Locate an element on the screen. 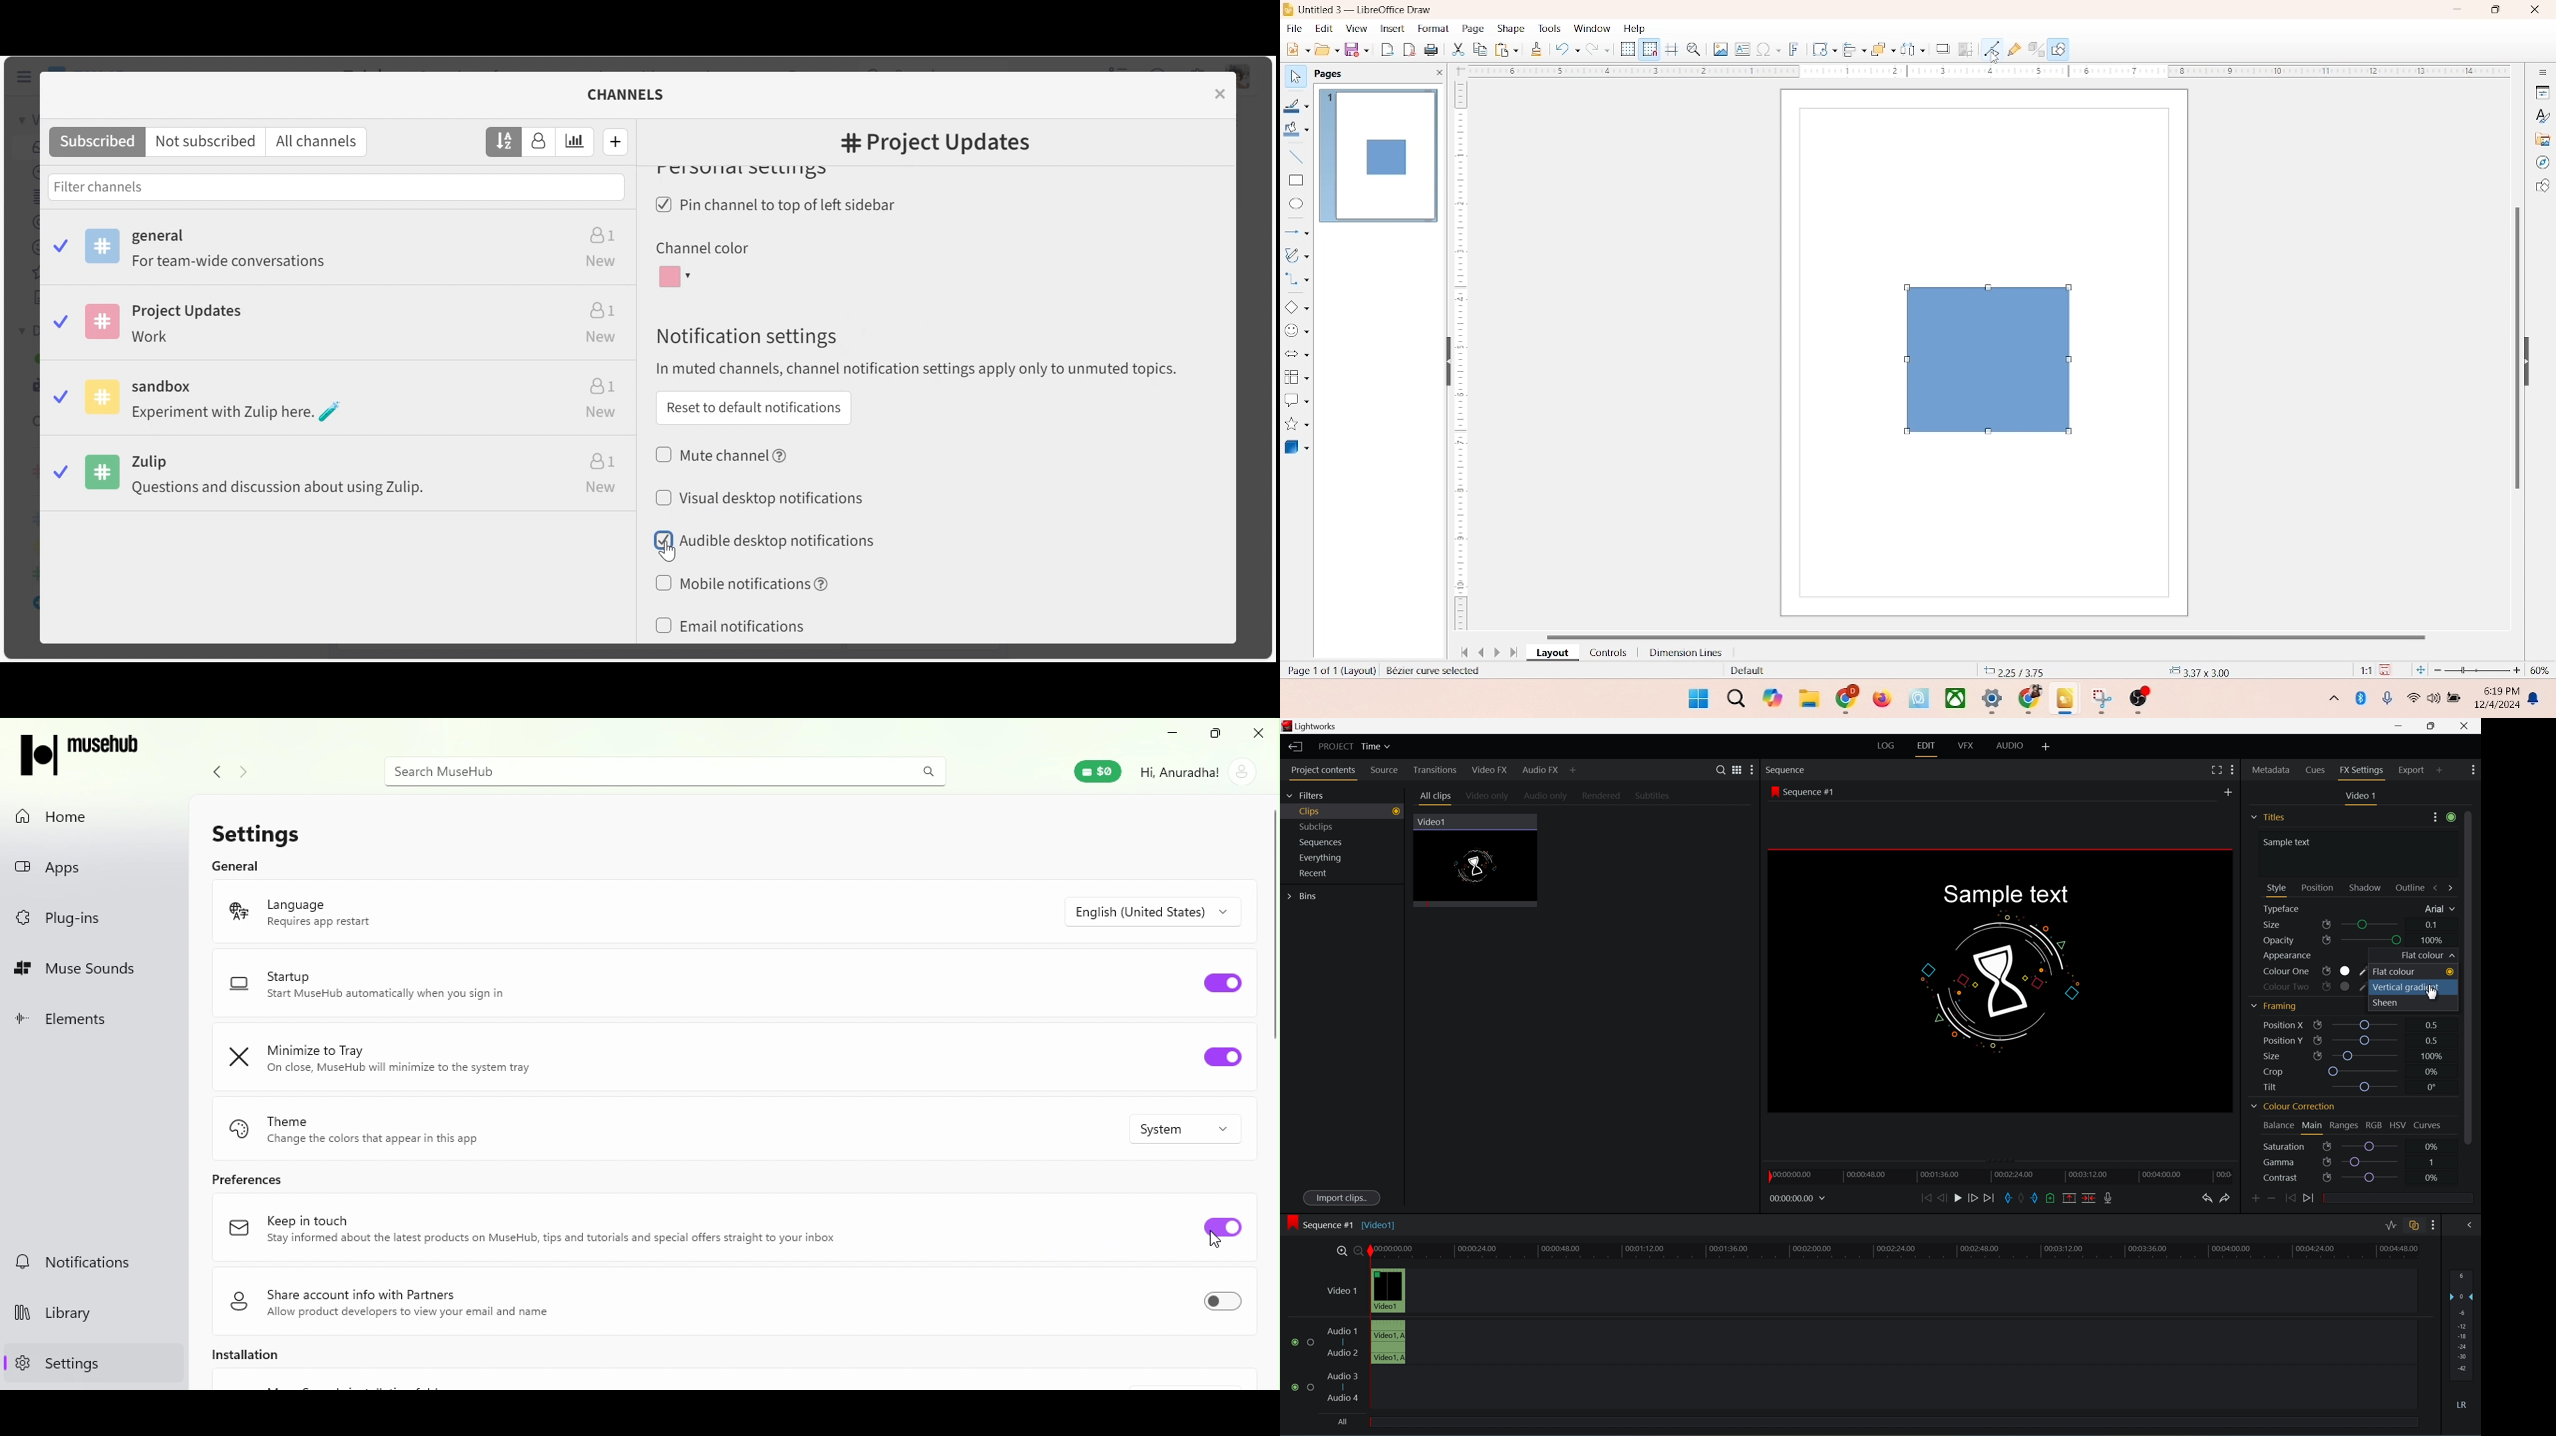  tools is located at coordinates (1548, 28).